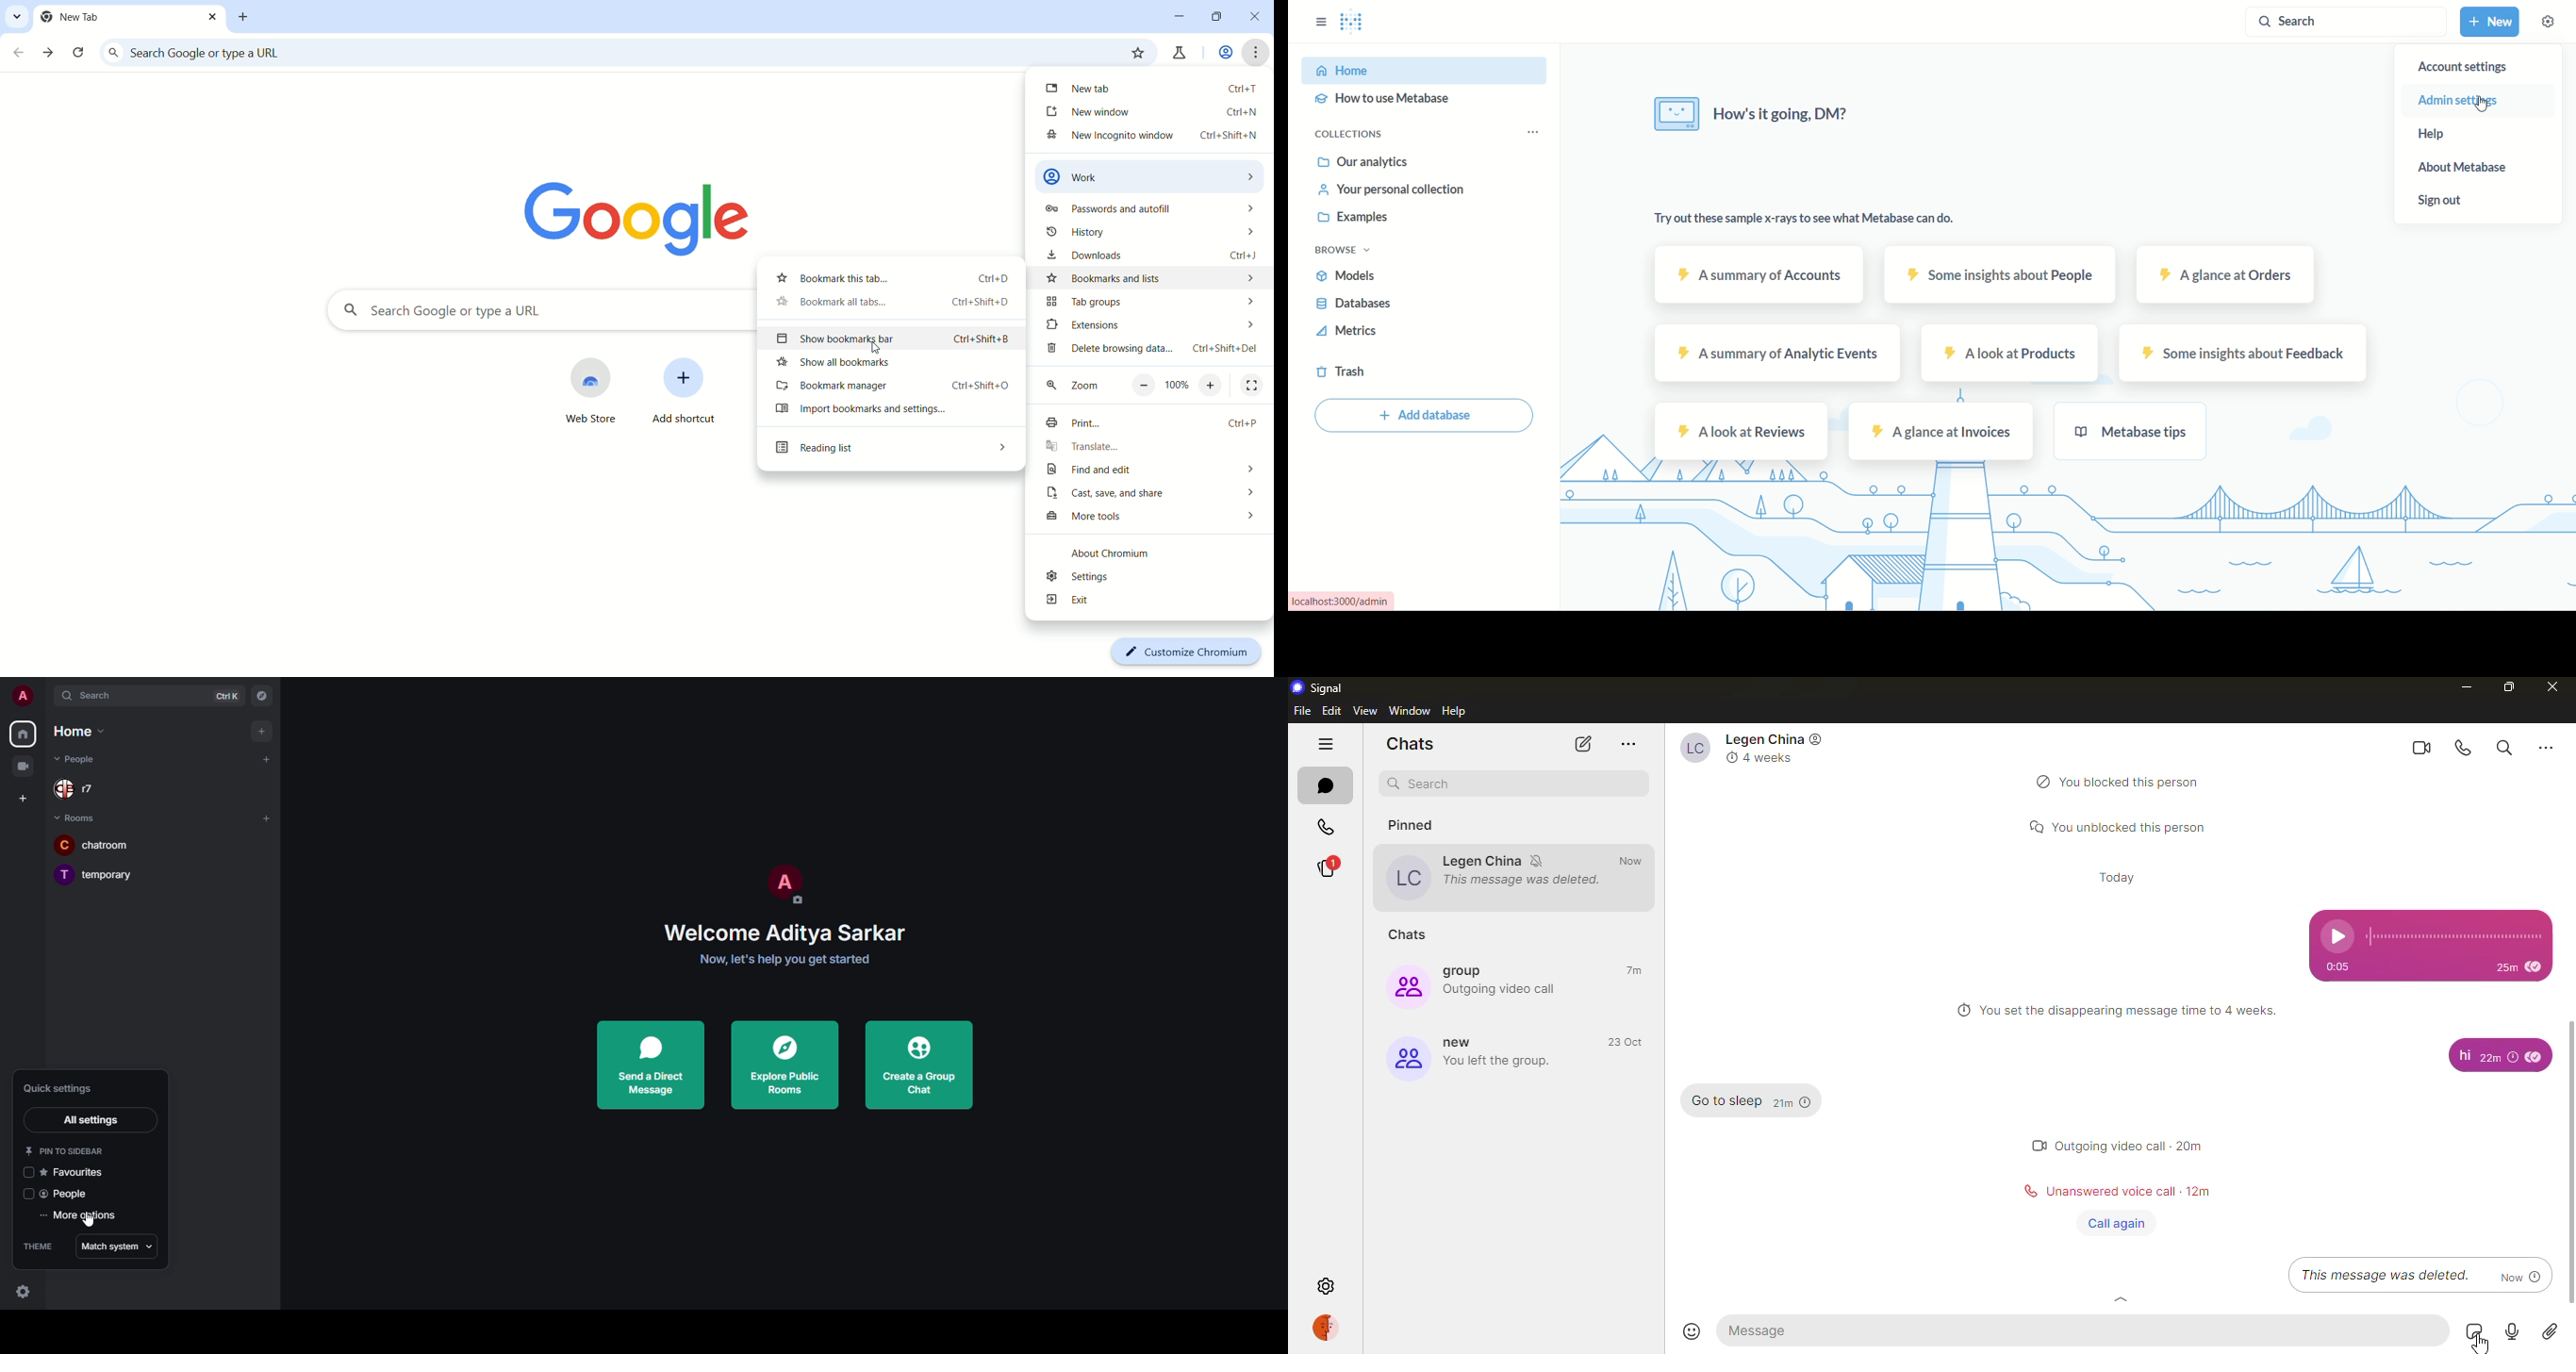 This screenshot has width=2576, height=1372. What do you see at coordinates (23, 733) in the screenshot?
I see `home` at bounding box center [23, 733].